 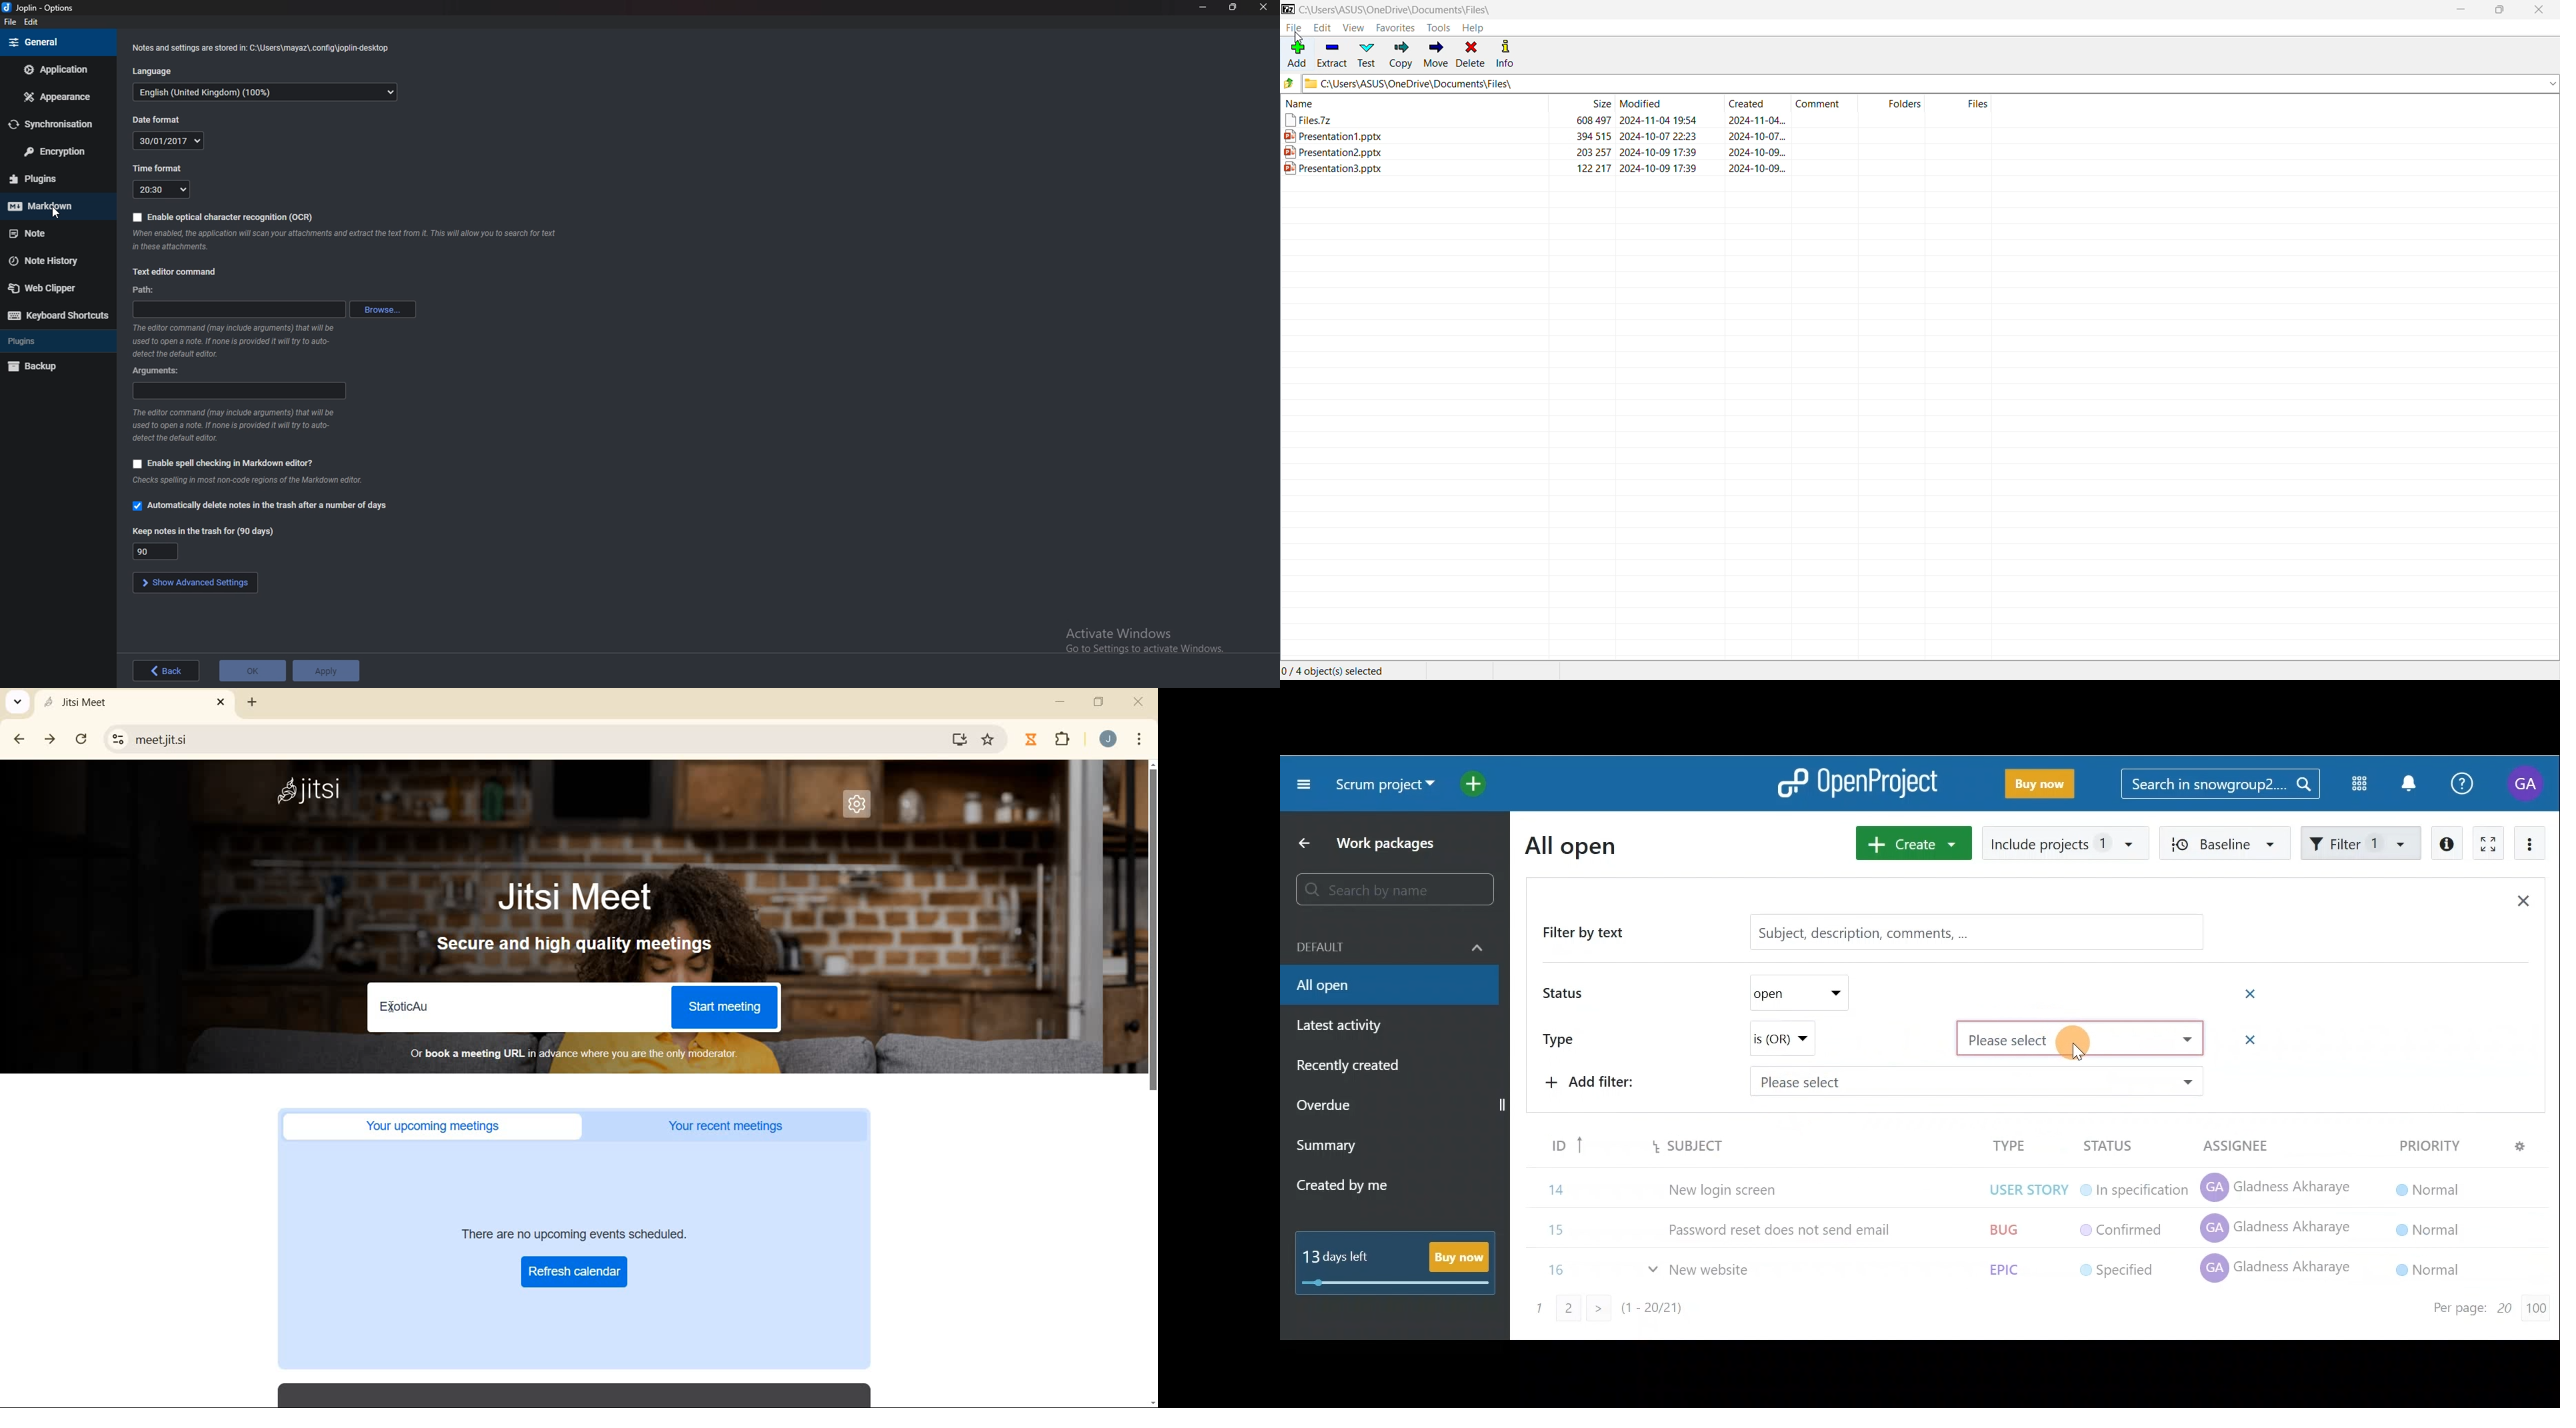 What do you see at coordinates (163, 118) in the screenshot?
I see `Date format` at bounding box center [163, 118].